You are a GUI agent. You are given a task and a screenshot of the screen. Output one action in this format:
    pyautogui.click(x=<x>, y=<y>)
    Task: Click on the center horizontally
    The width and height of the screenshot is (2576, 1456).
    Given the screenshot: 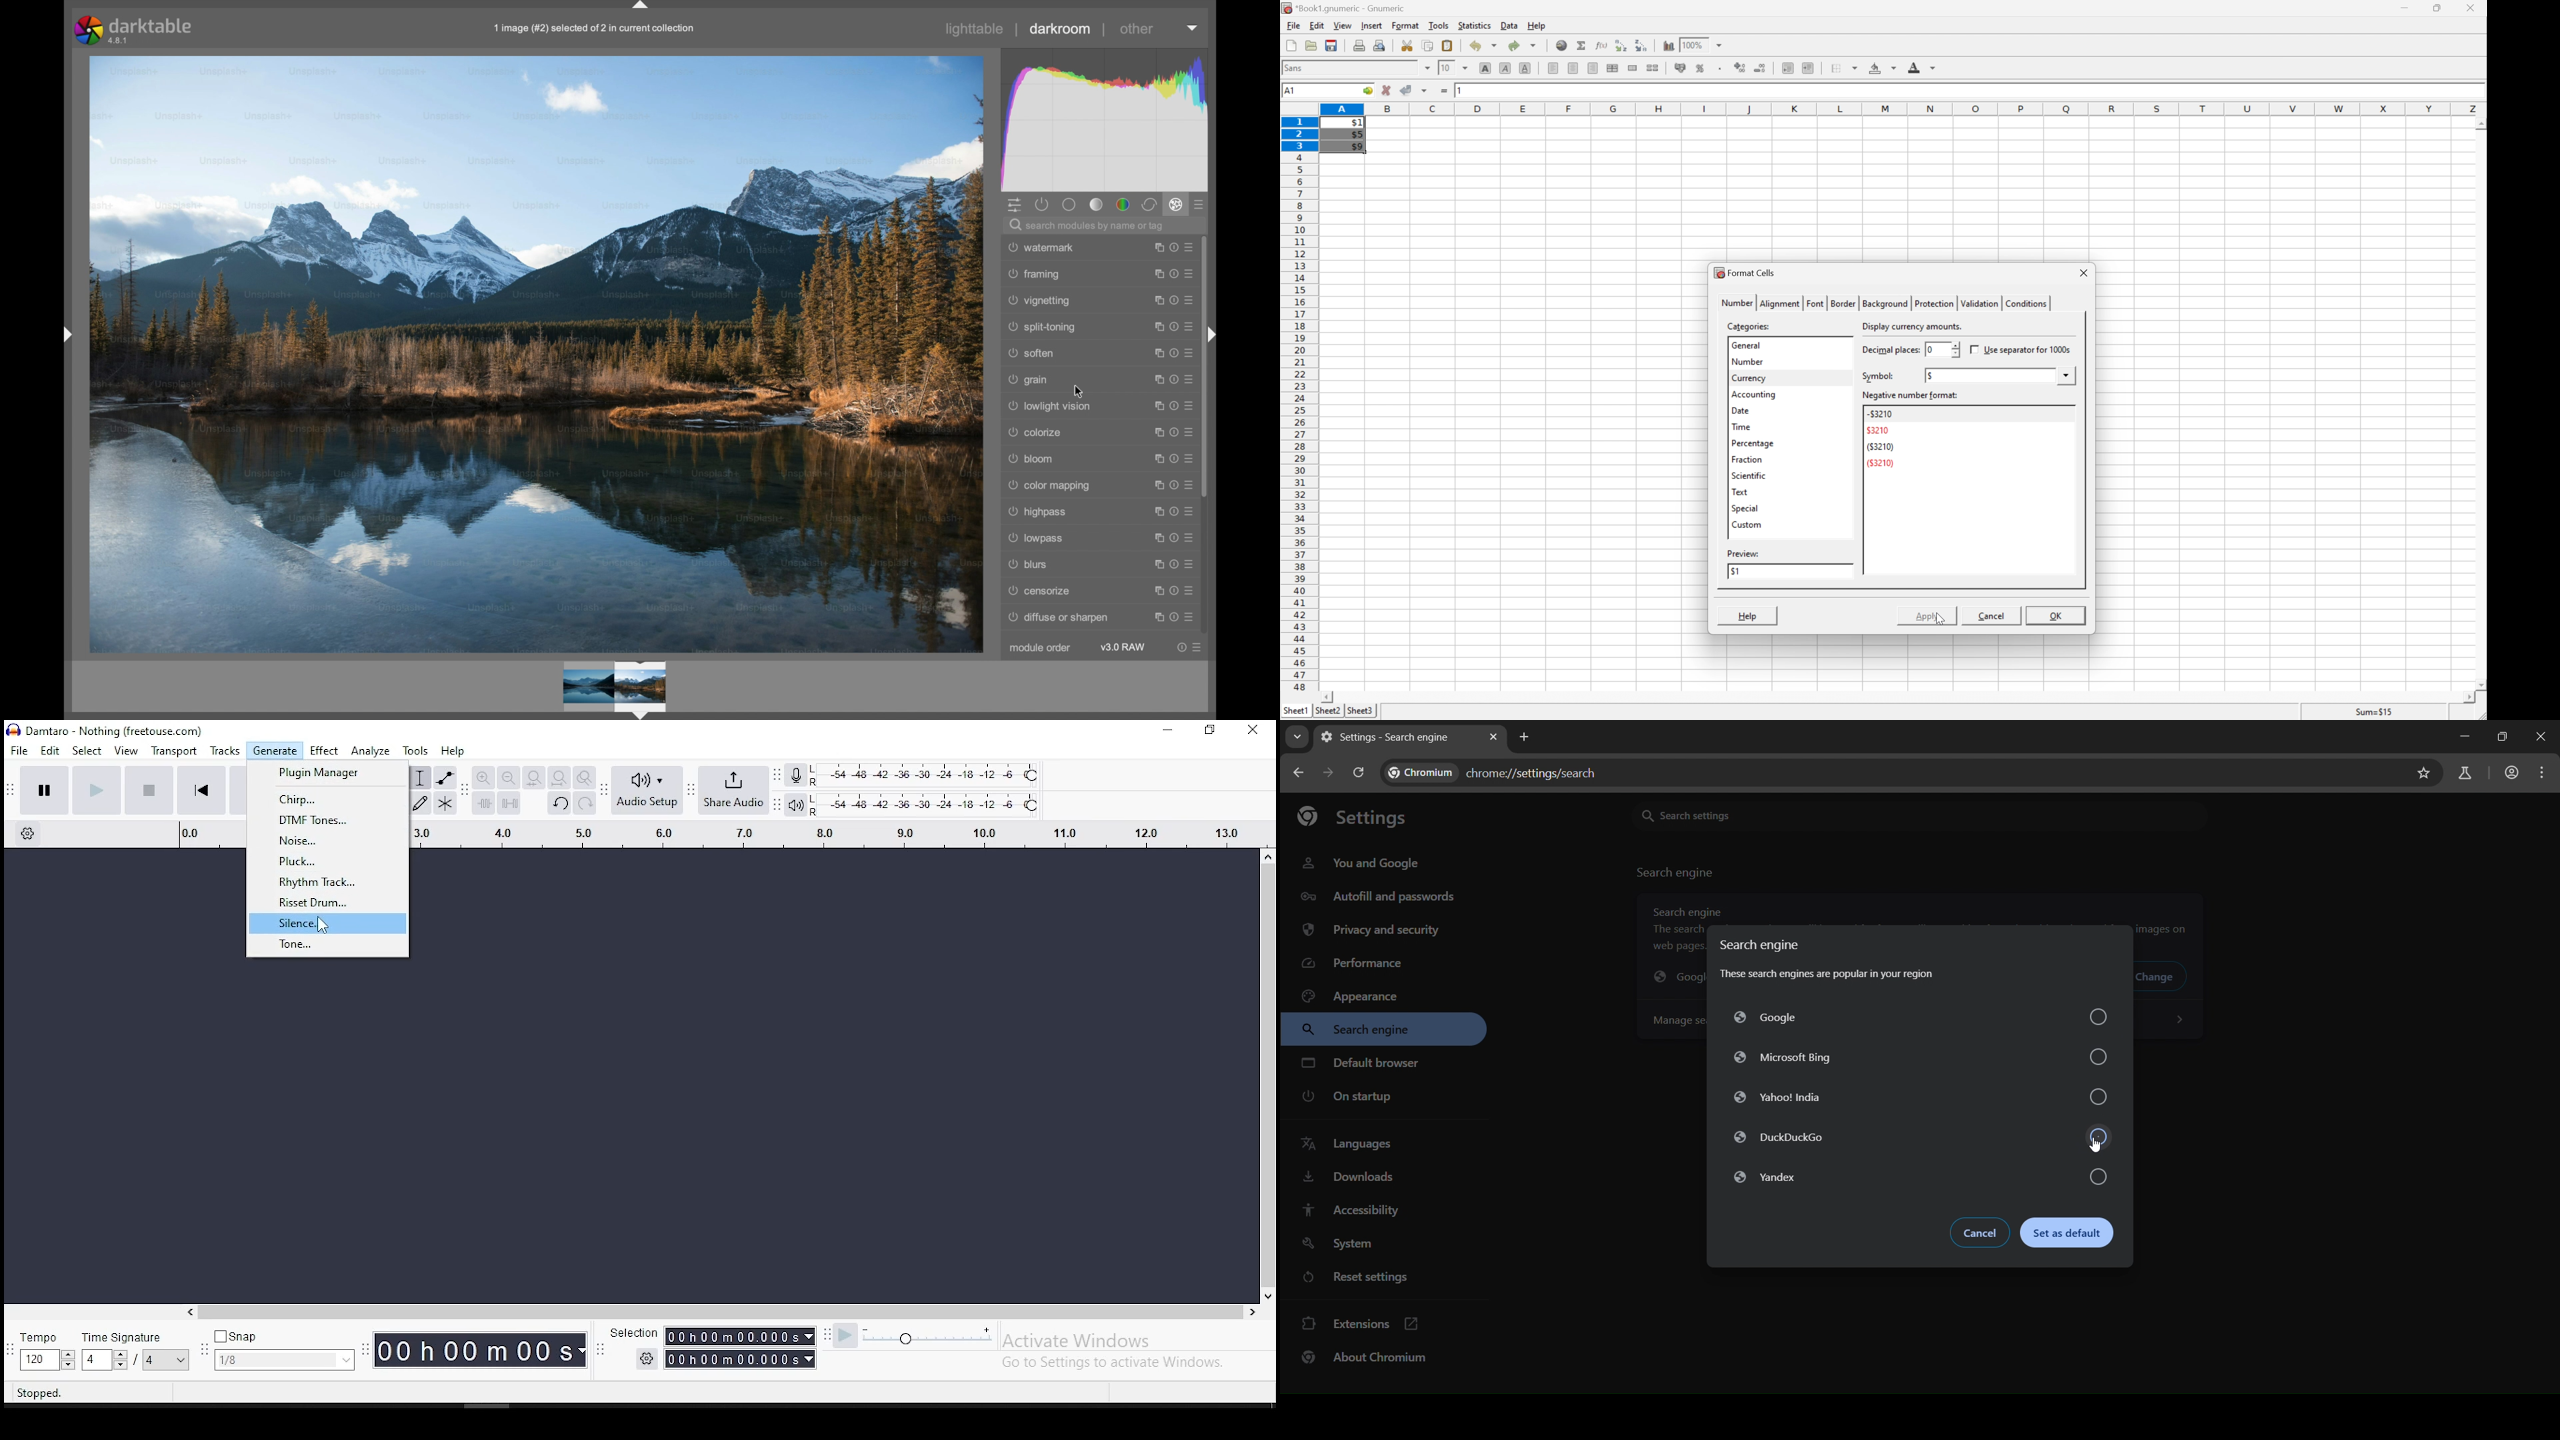 What is the action you would take?
    pyautogui.click(x=1614, y=67)
    